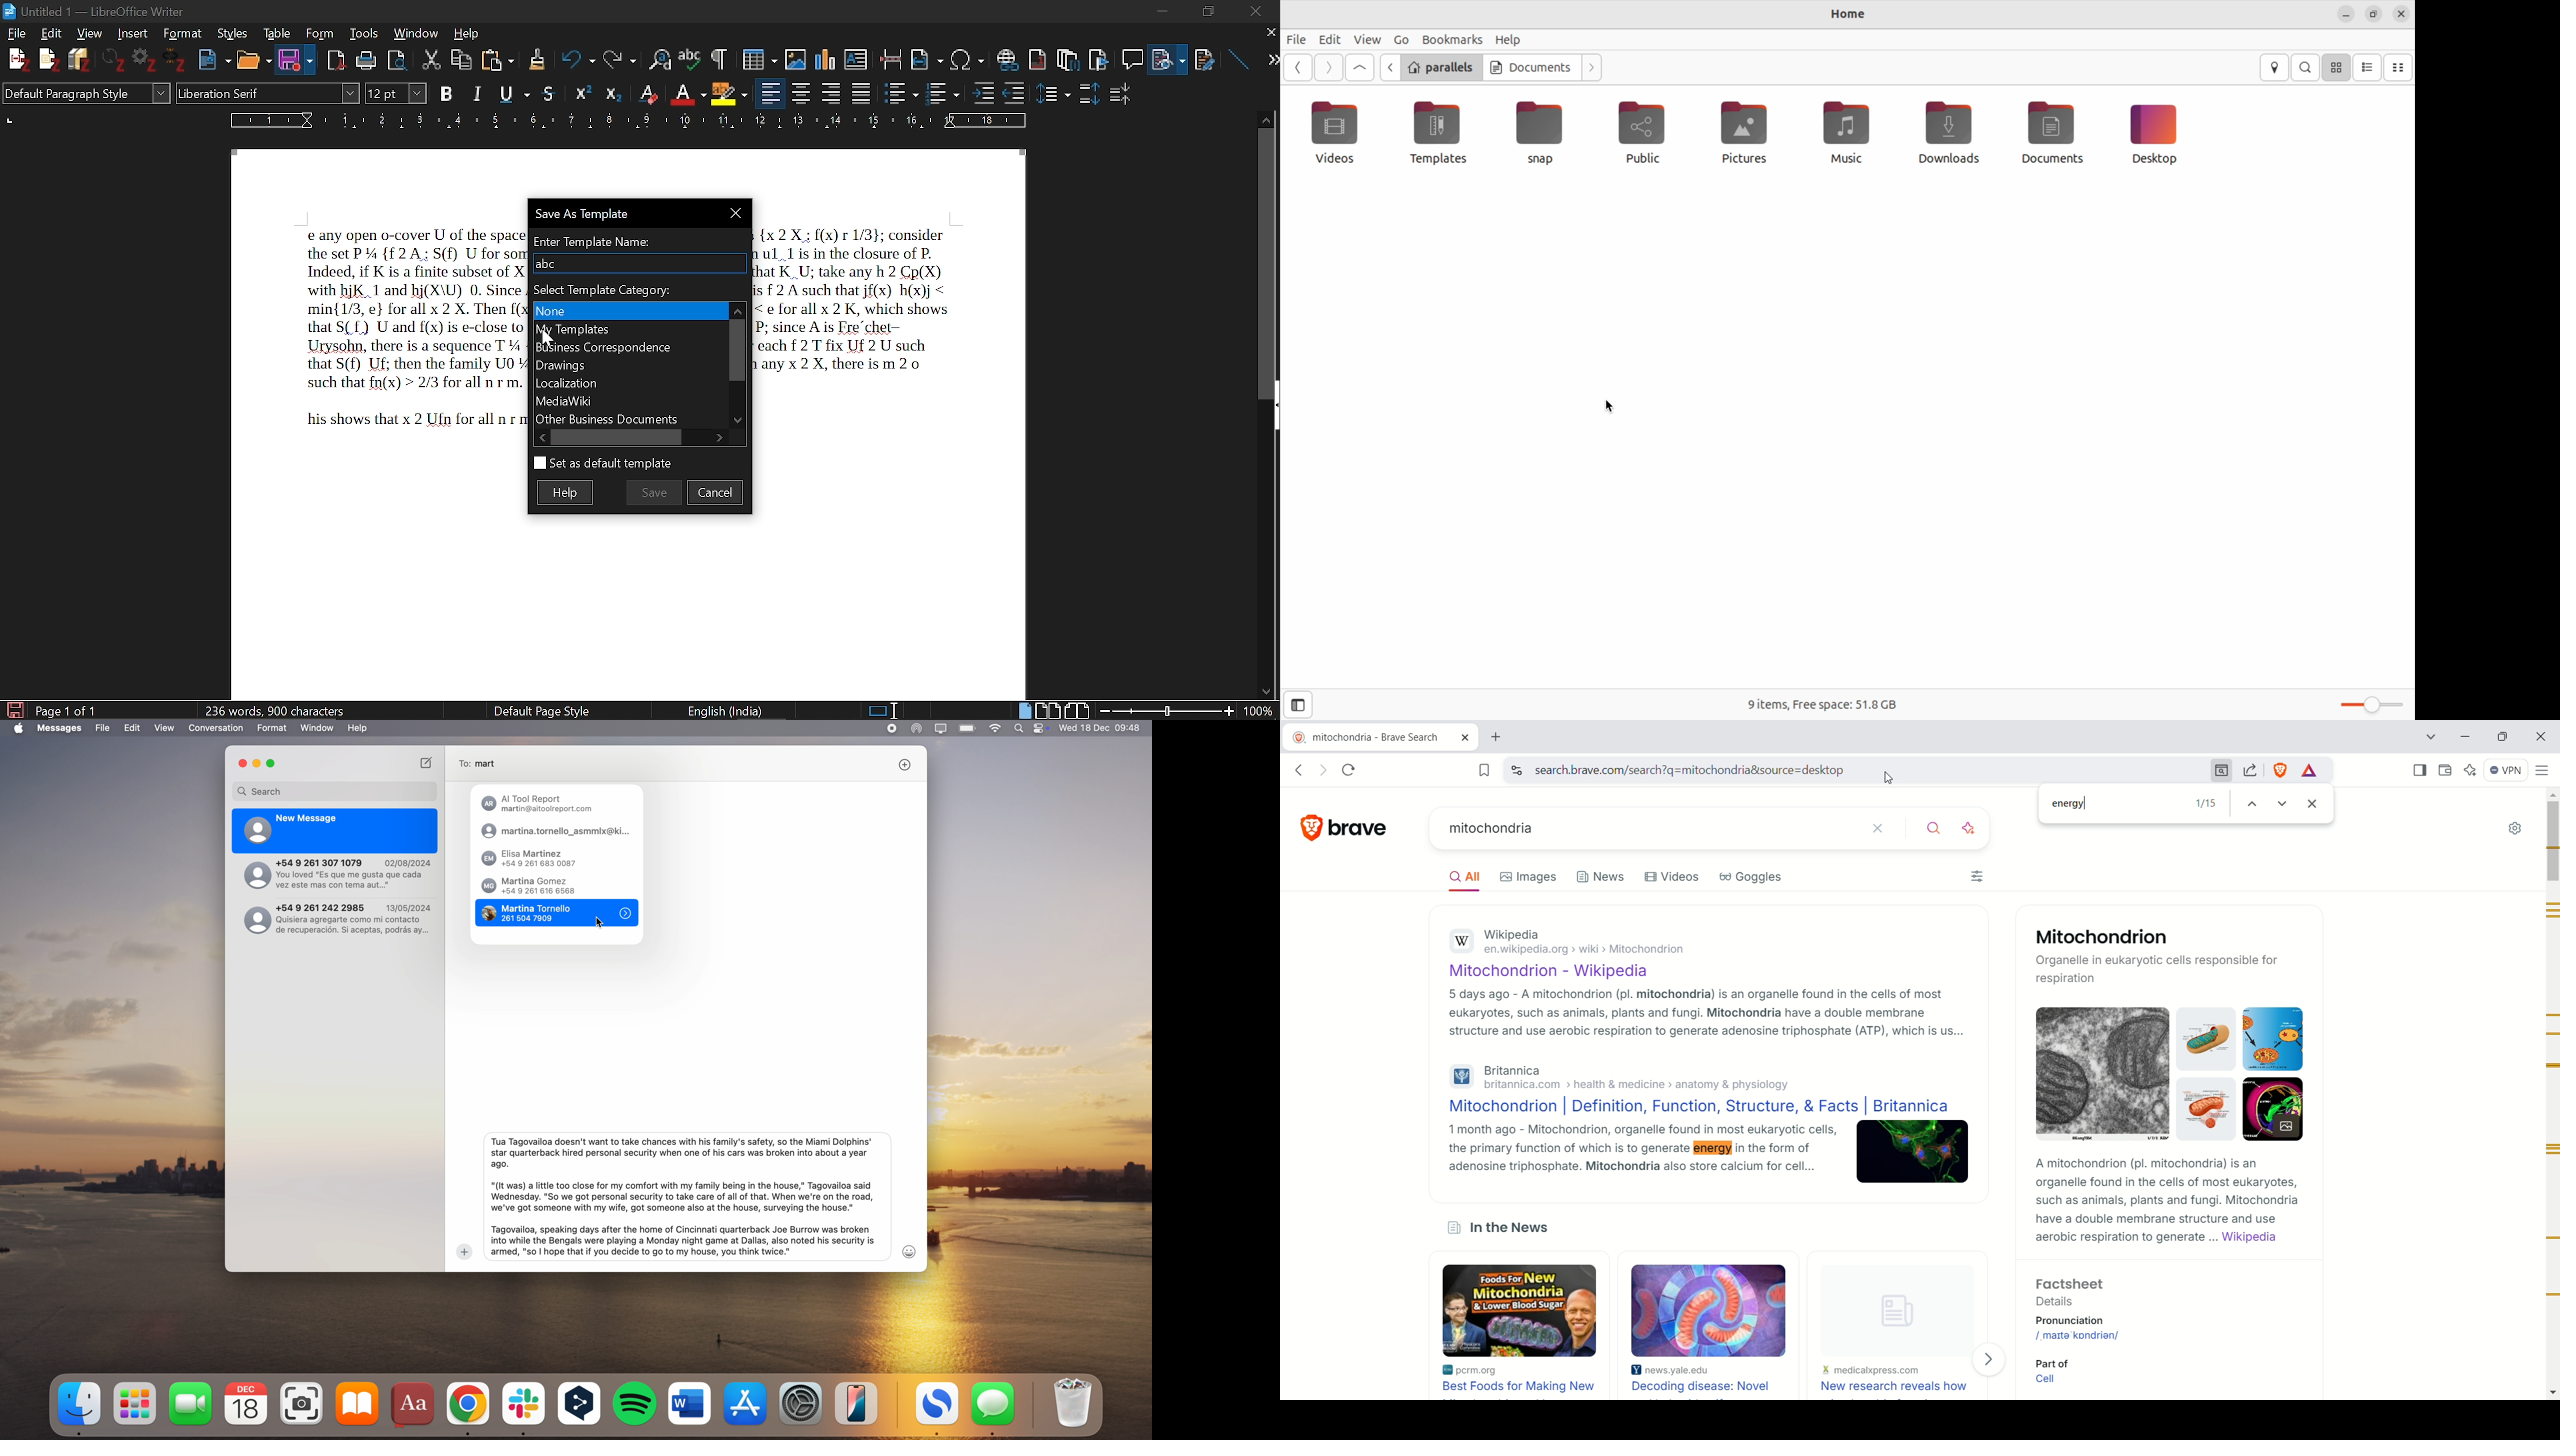 This screenshot has height=1456, width=2576. Describe the element at coordinates (572, 59) in the screenshot. I see `Undo` at that location.